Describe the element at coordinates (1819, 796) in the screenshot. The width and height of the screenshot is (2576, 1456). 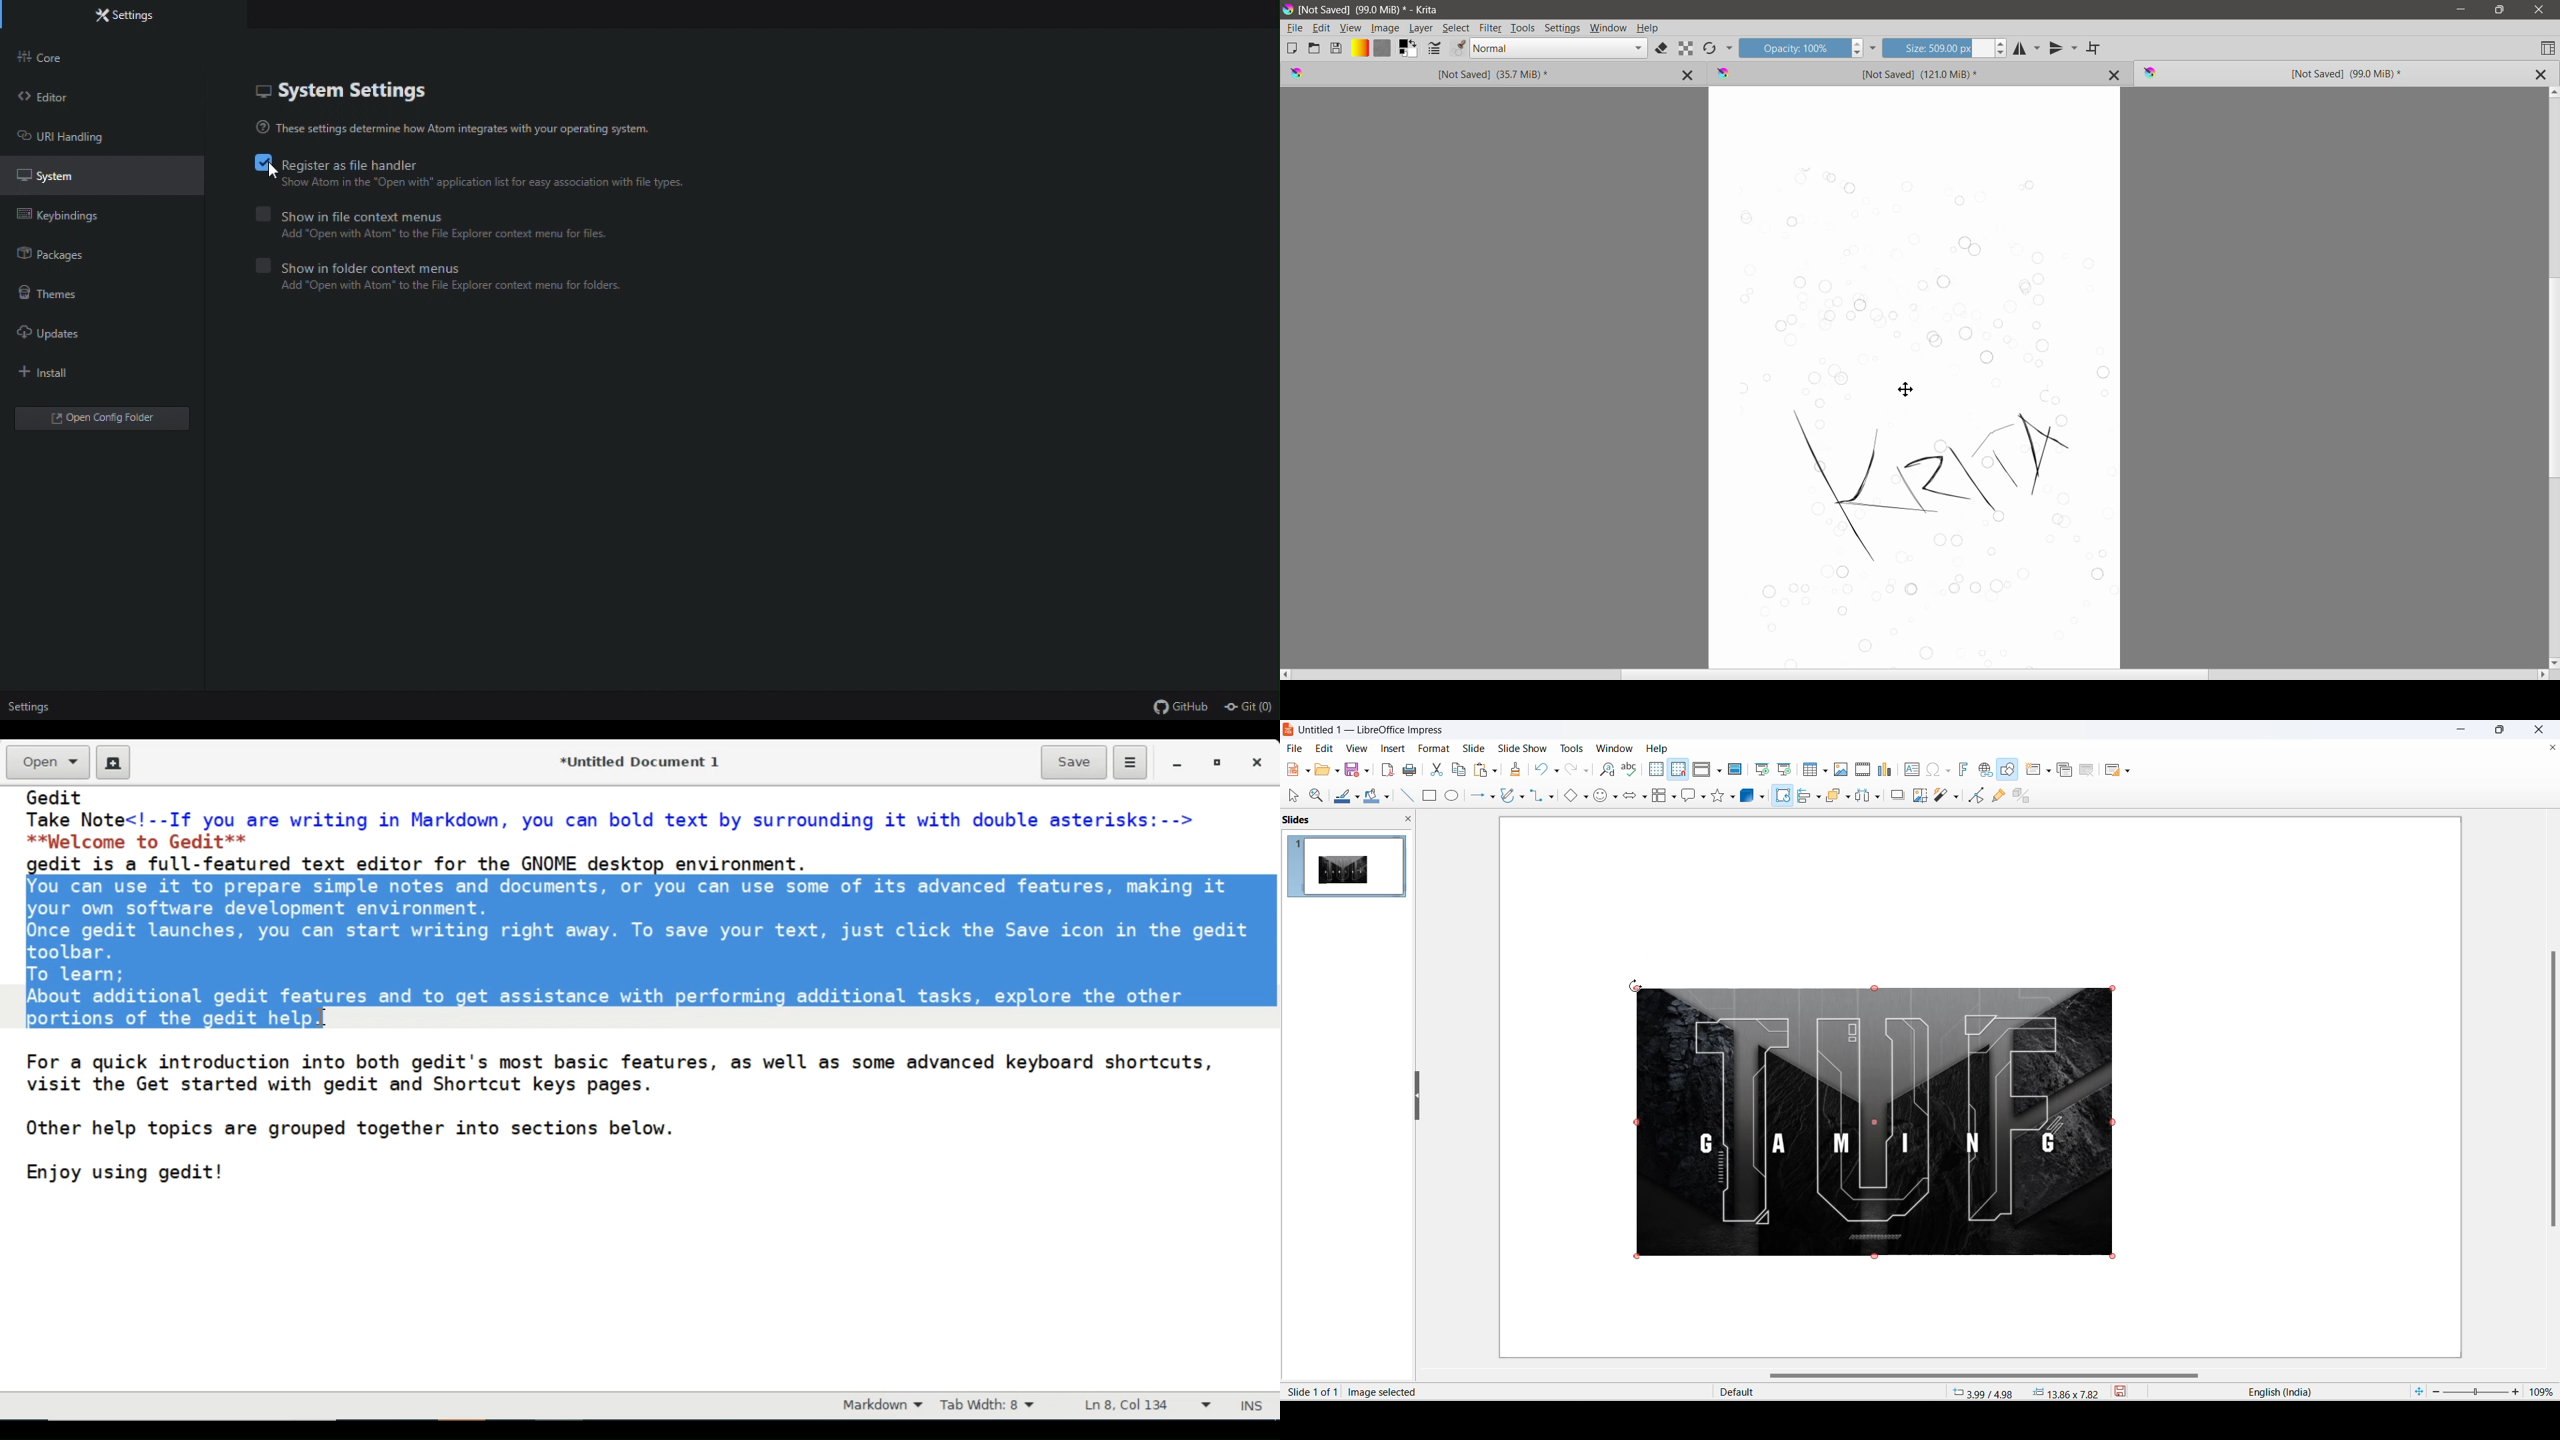
I see `align options` at that location.